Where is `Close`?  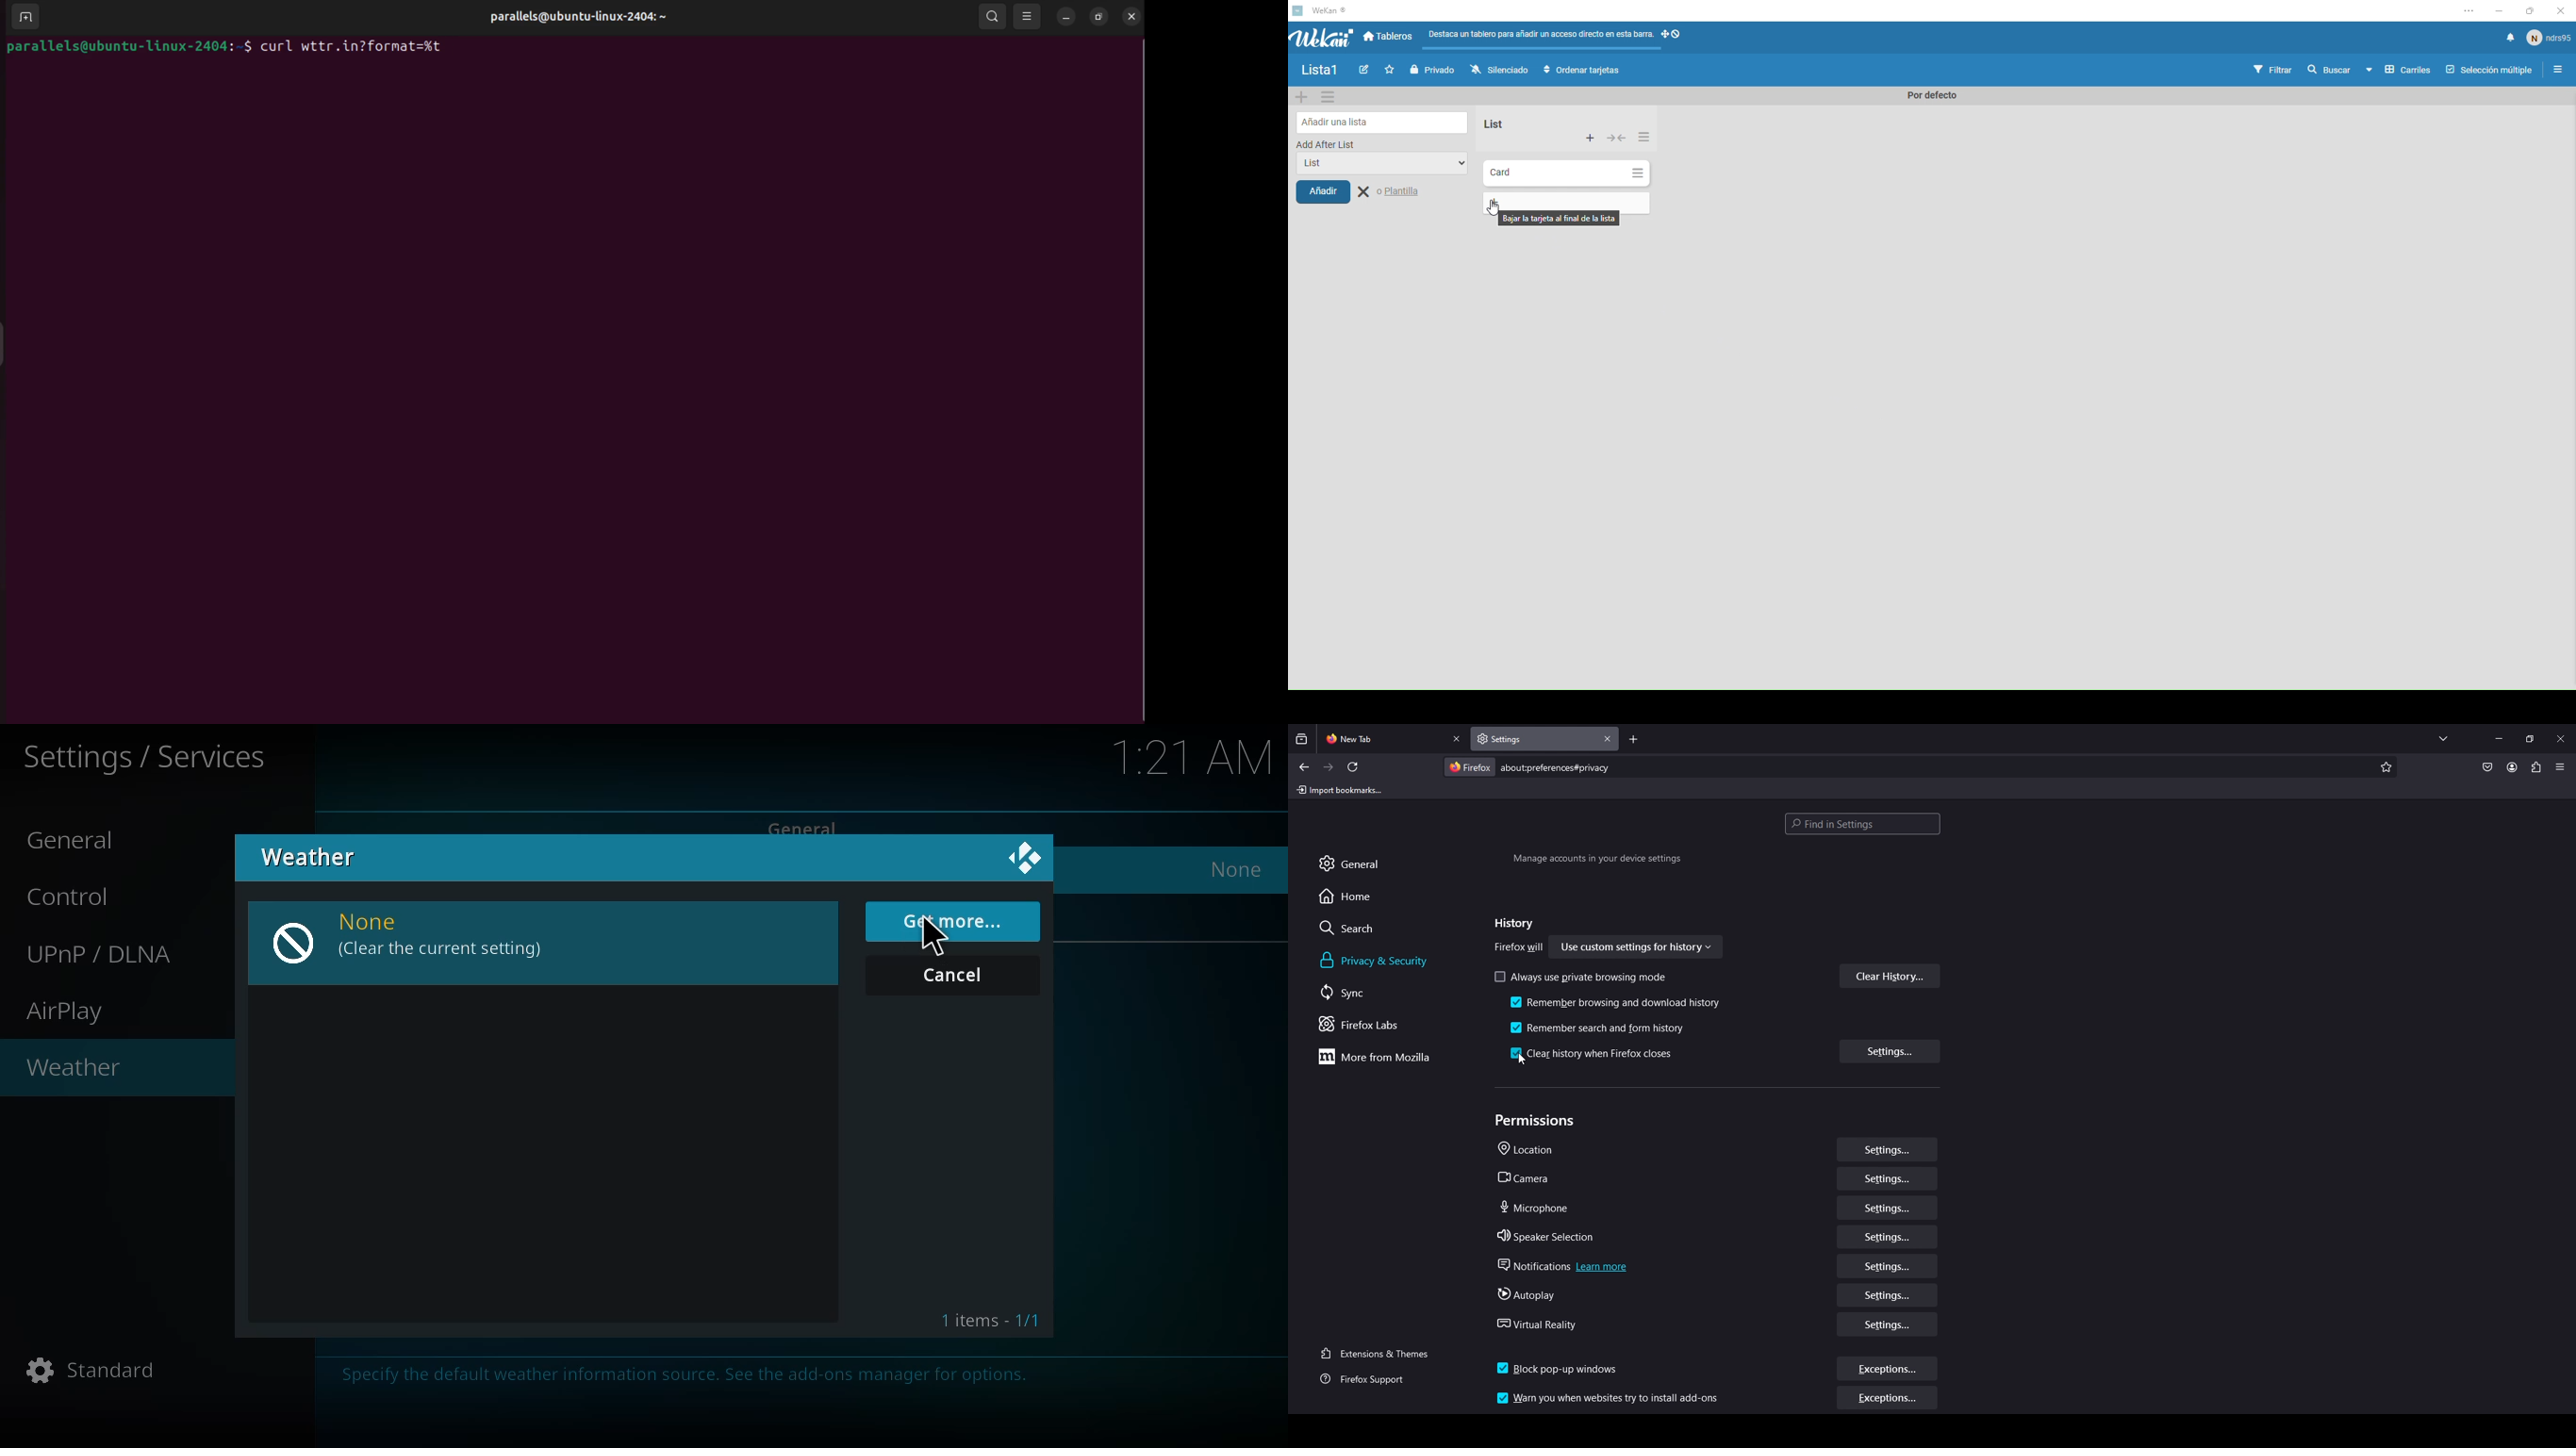
Close is located at coordinates (1391, 192).